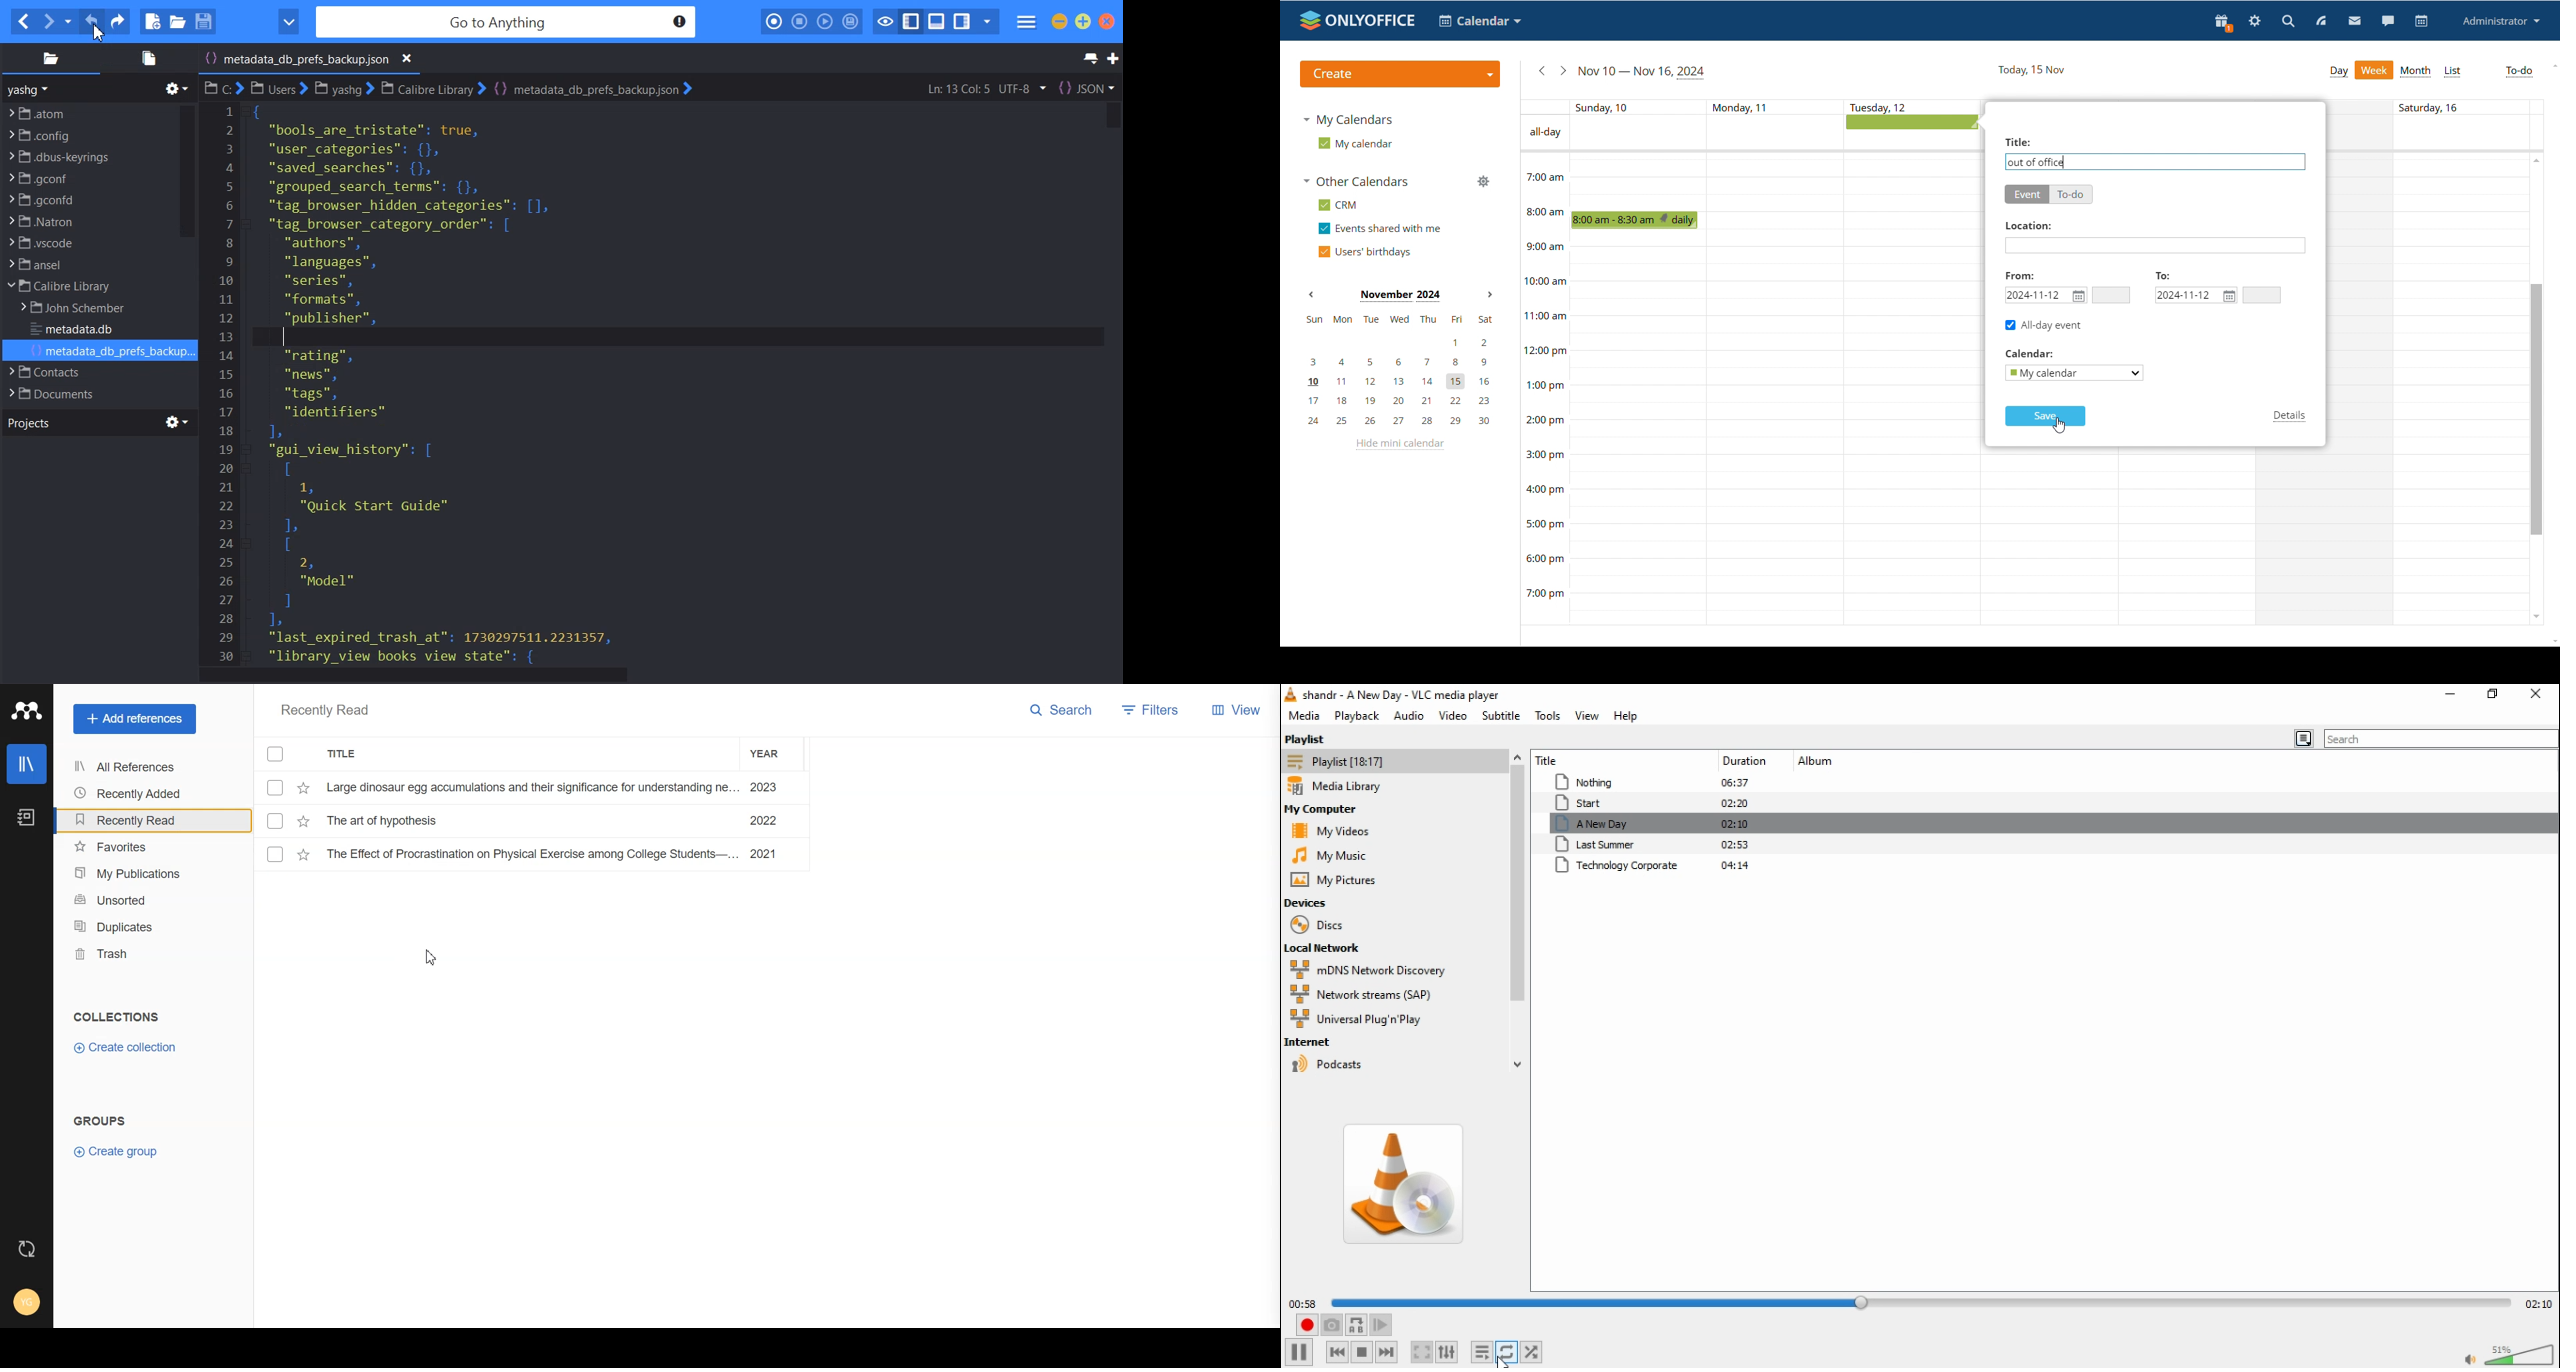 The height and width of the screenshot is (1372, 2576). Describe the element at coordinates (1384, 1324) in the screenshot. I see `frame by frame` at that location.